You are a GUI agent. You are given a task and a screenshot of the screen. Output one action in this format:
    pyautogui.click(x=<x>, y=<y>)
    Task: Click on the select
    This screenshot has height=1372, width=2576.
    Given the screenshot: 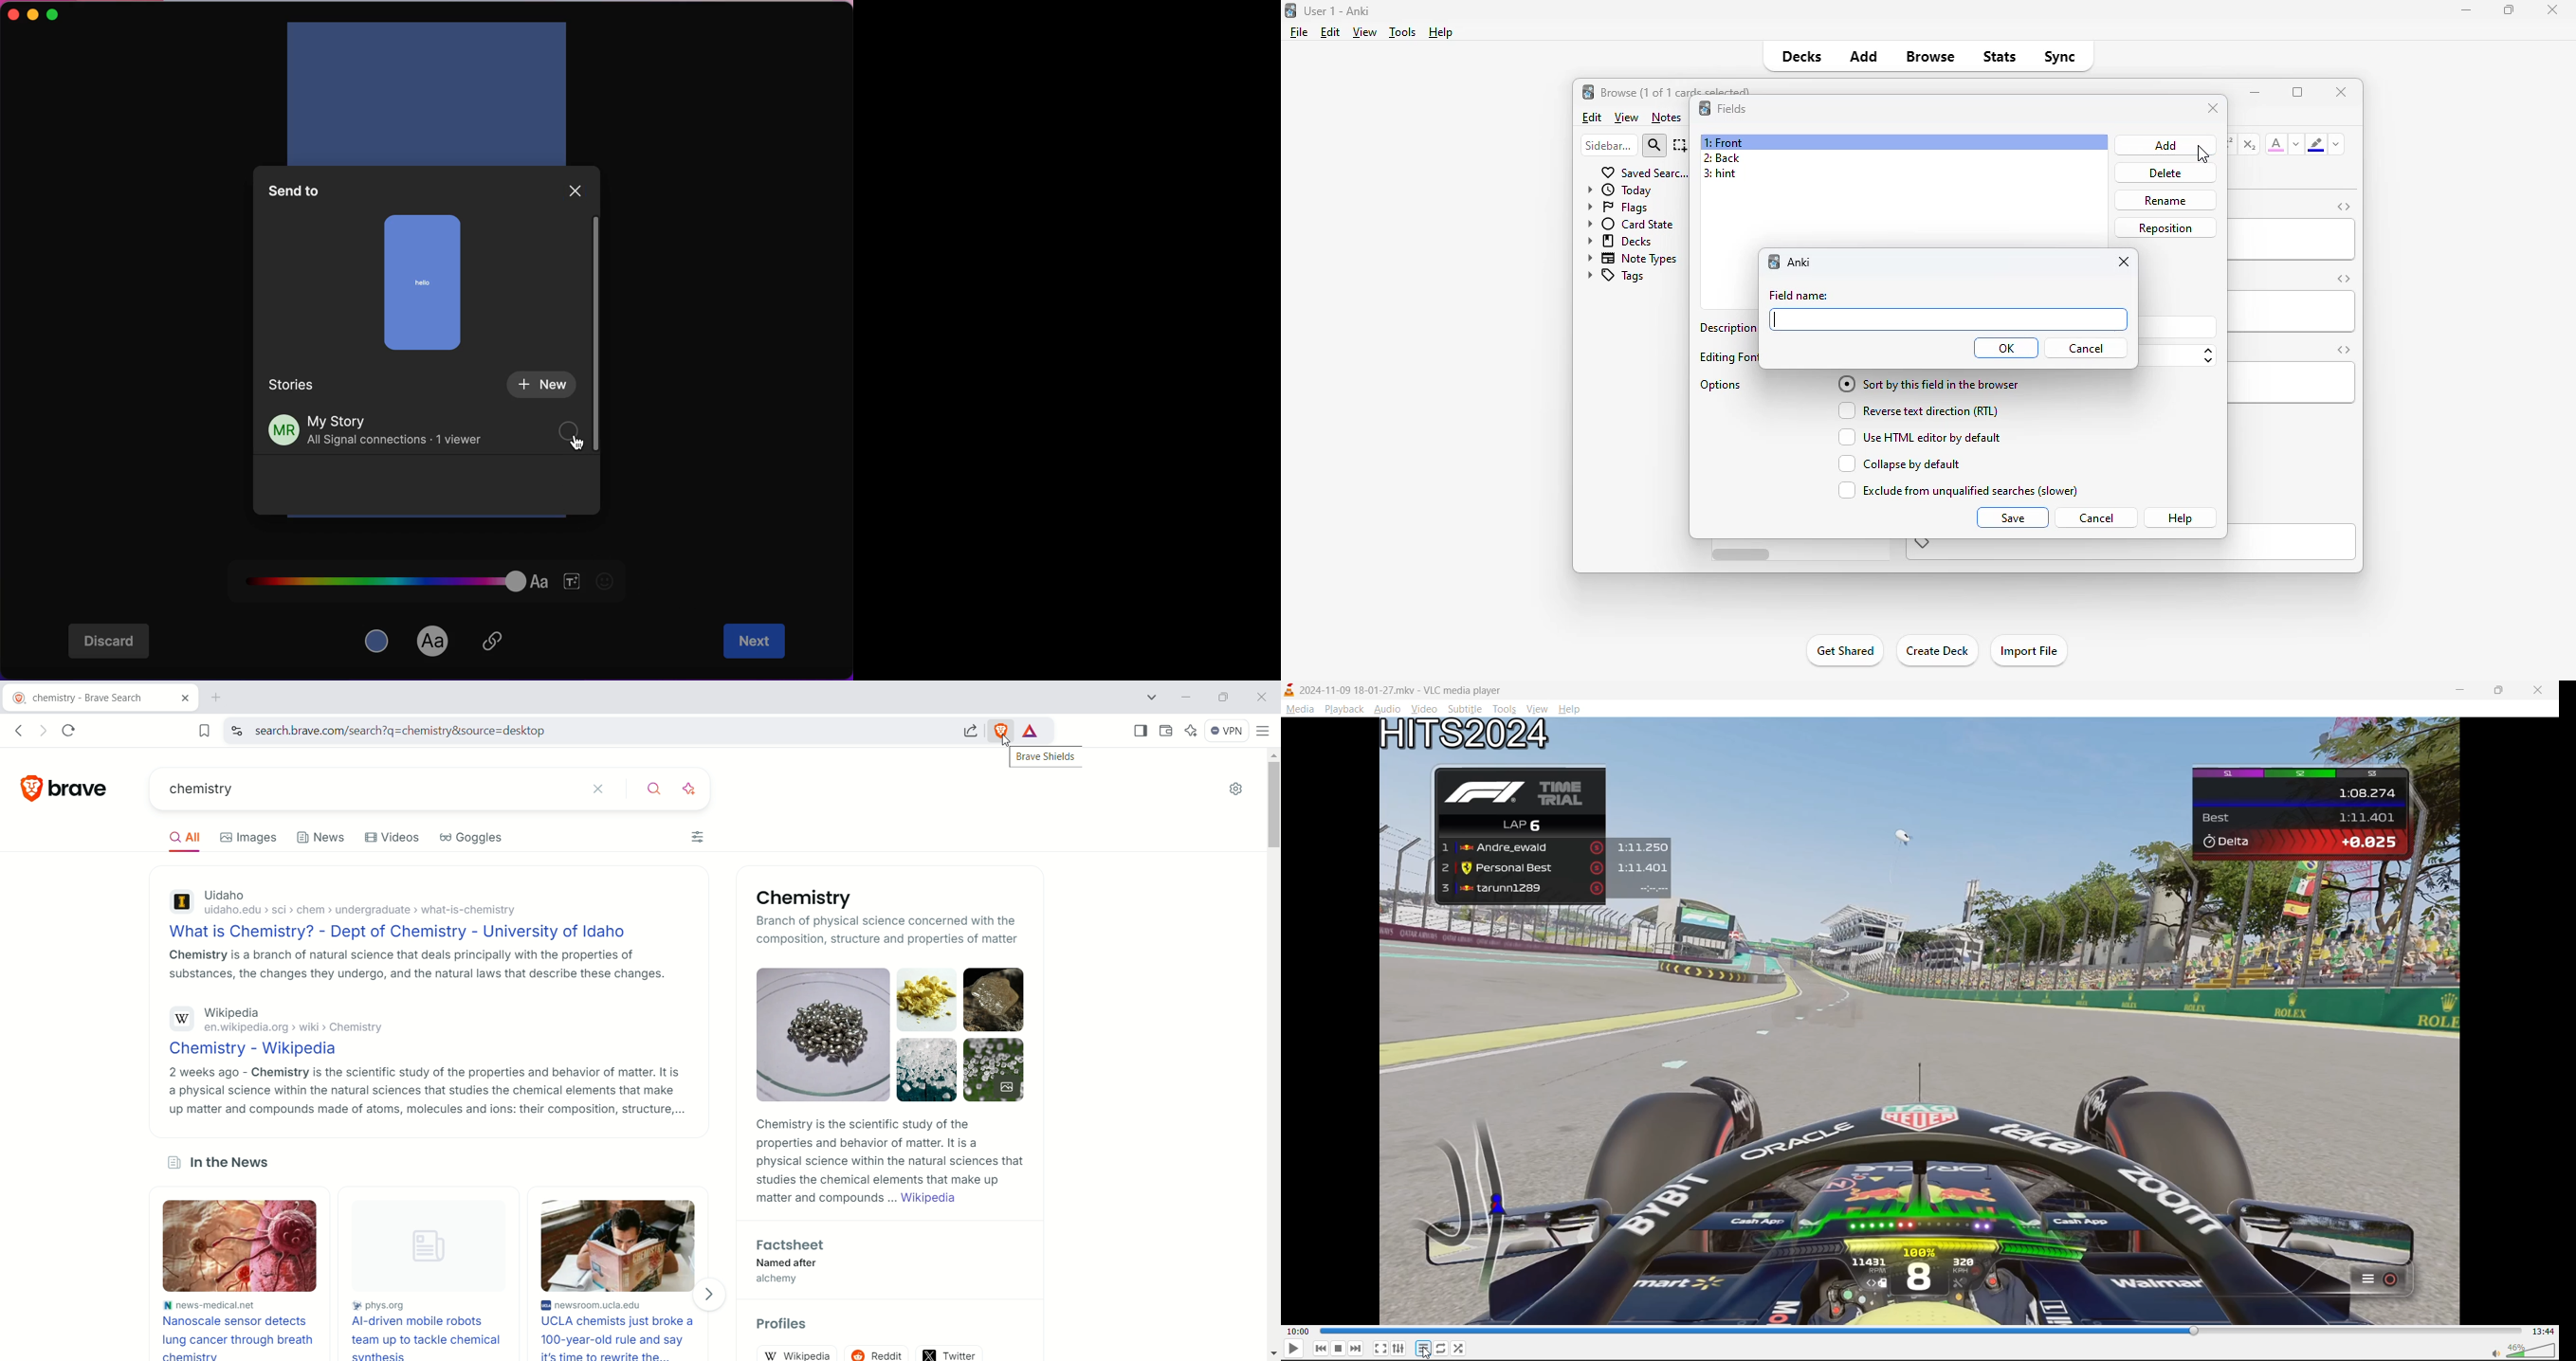 What is the action you would take?
    pyautogui.click(x=1681, y=145)
    